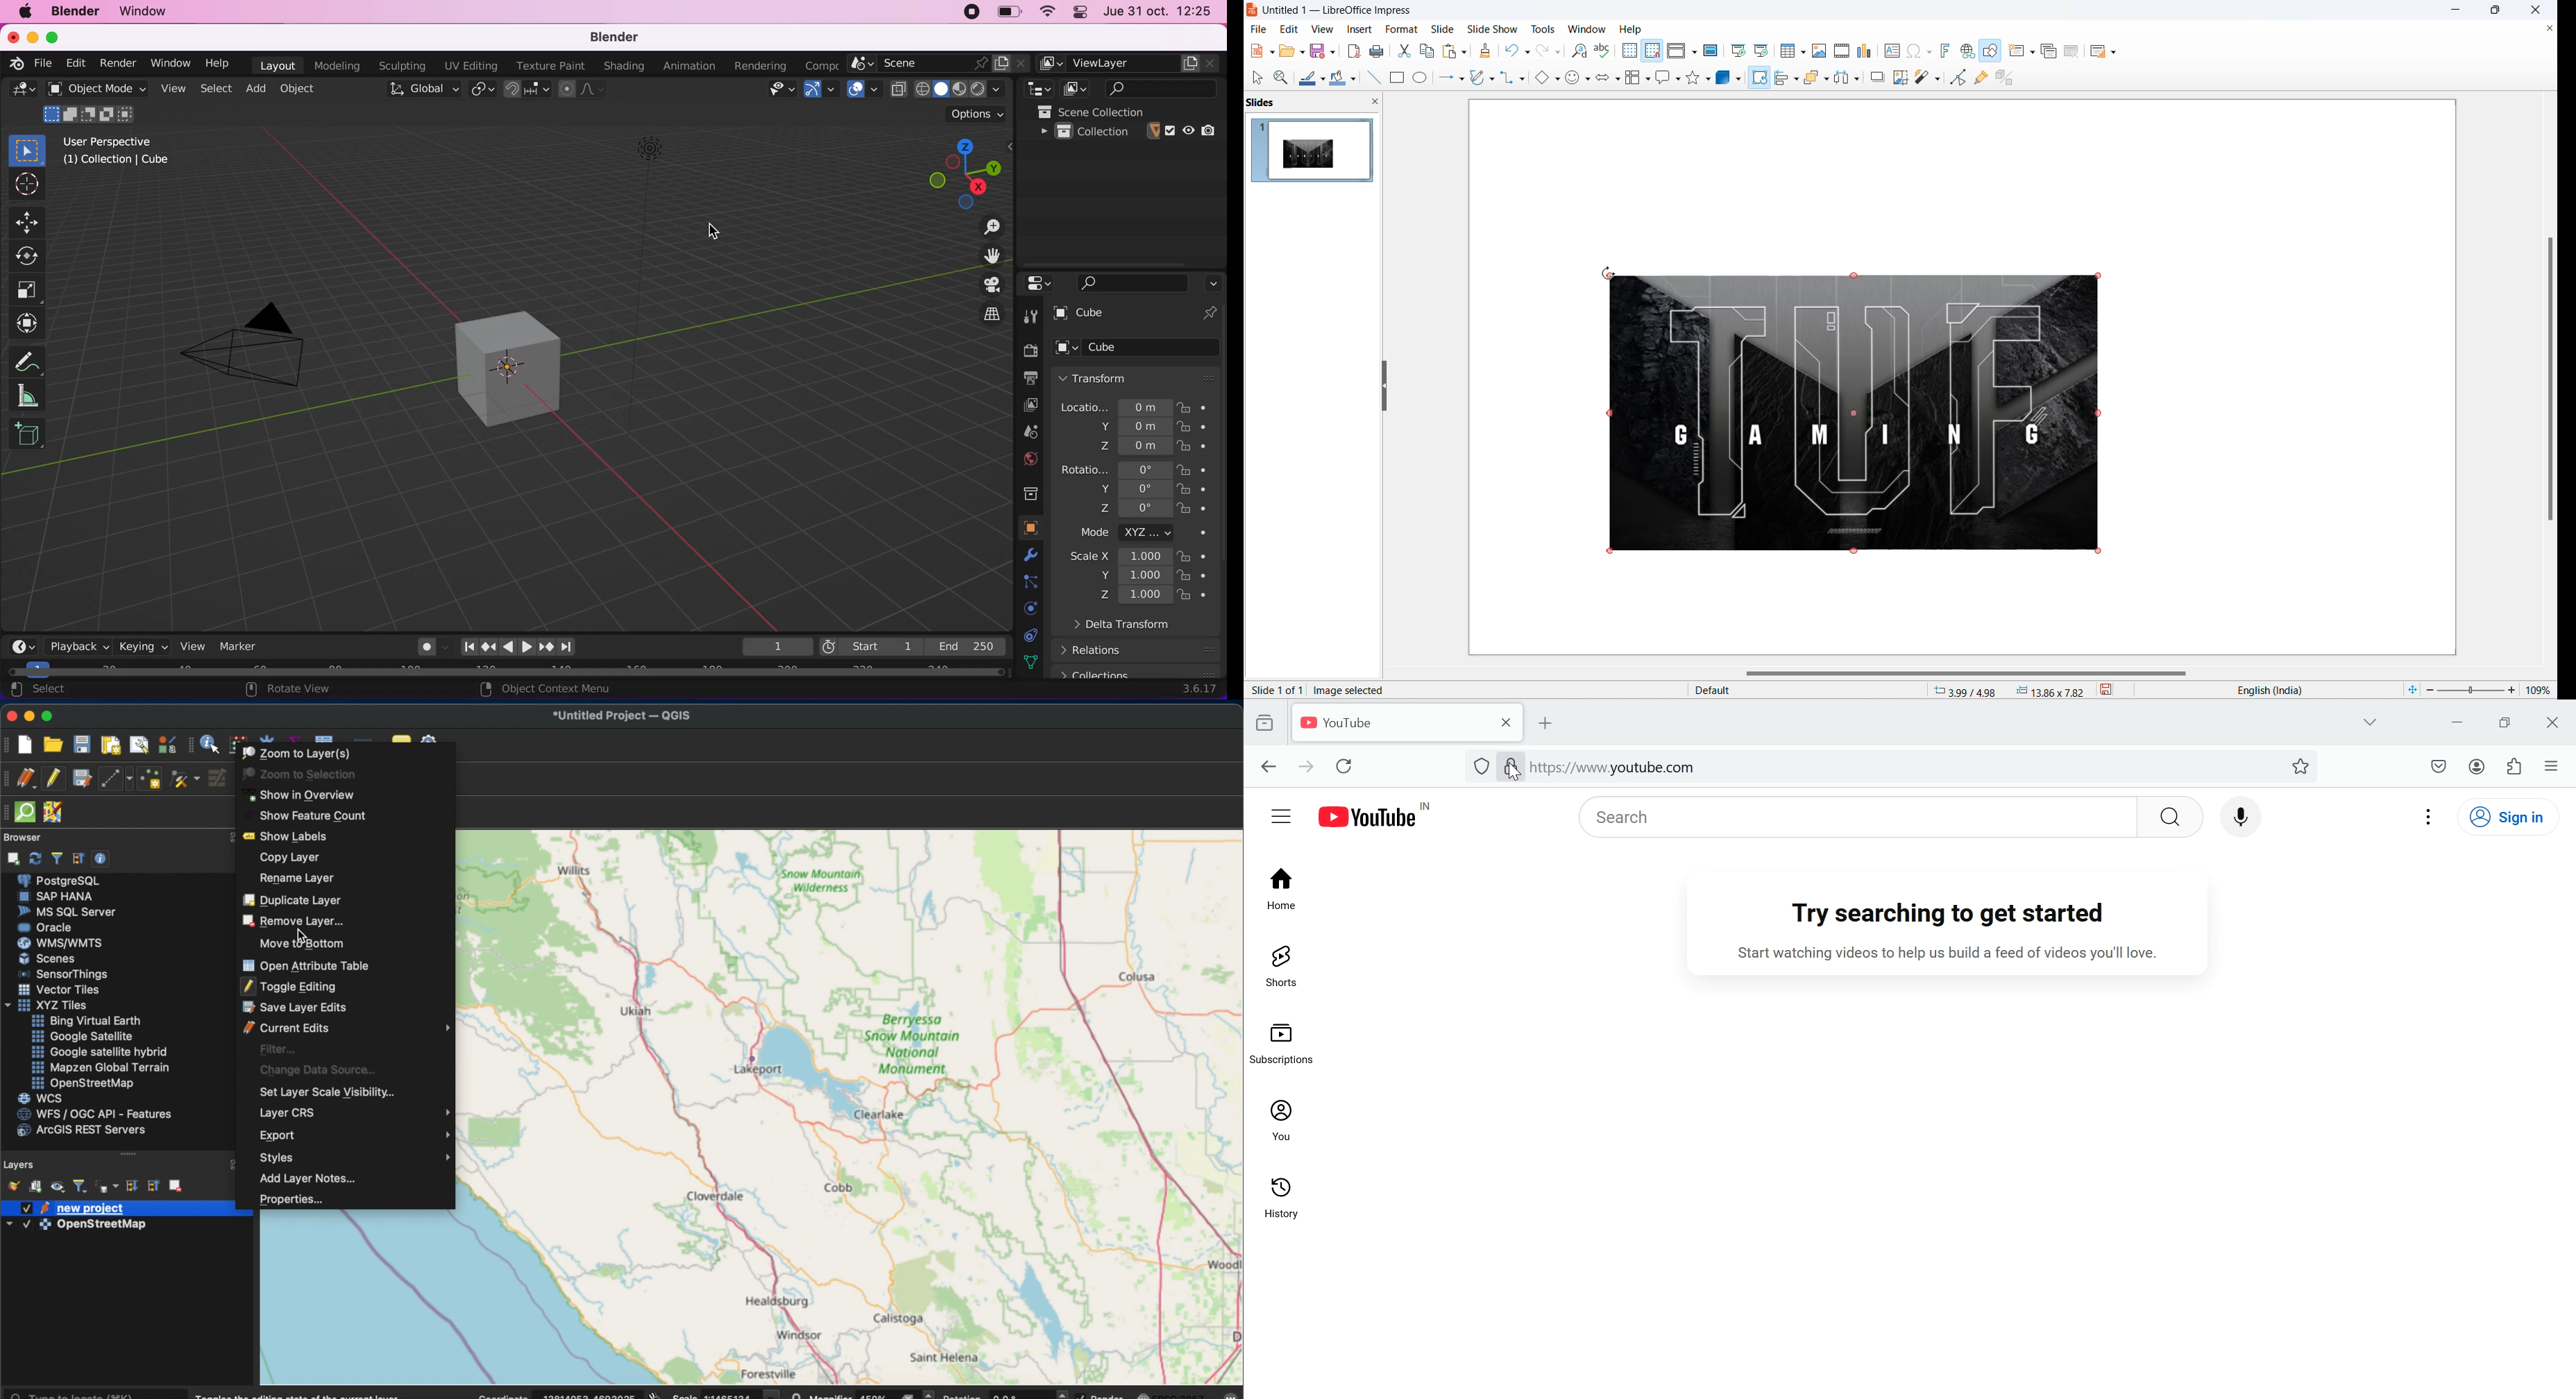 The image size is (2576, 1400). Describe the element at coordinates (26, 148) in the screenshot. I see `select box` at that location.